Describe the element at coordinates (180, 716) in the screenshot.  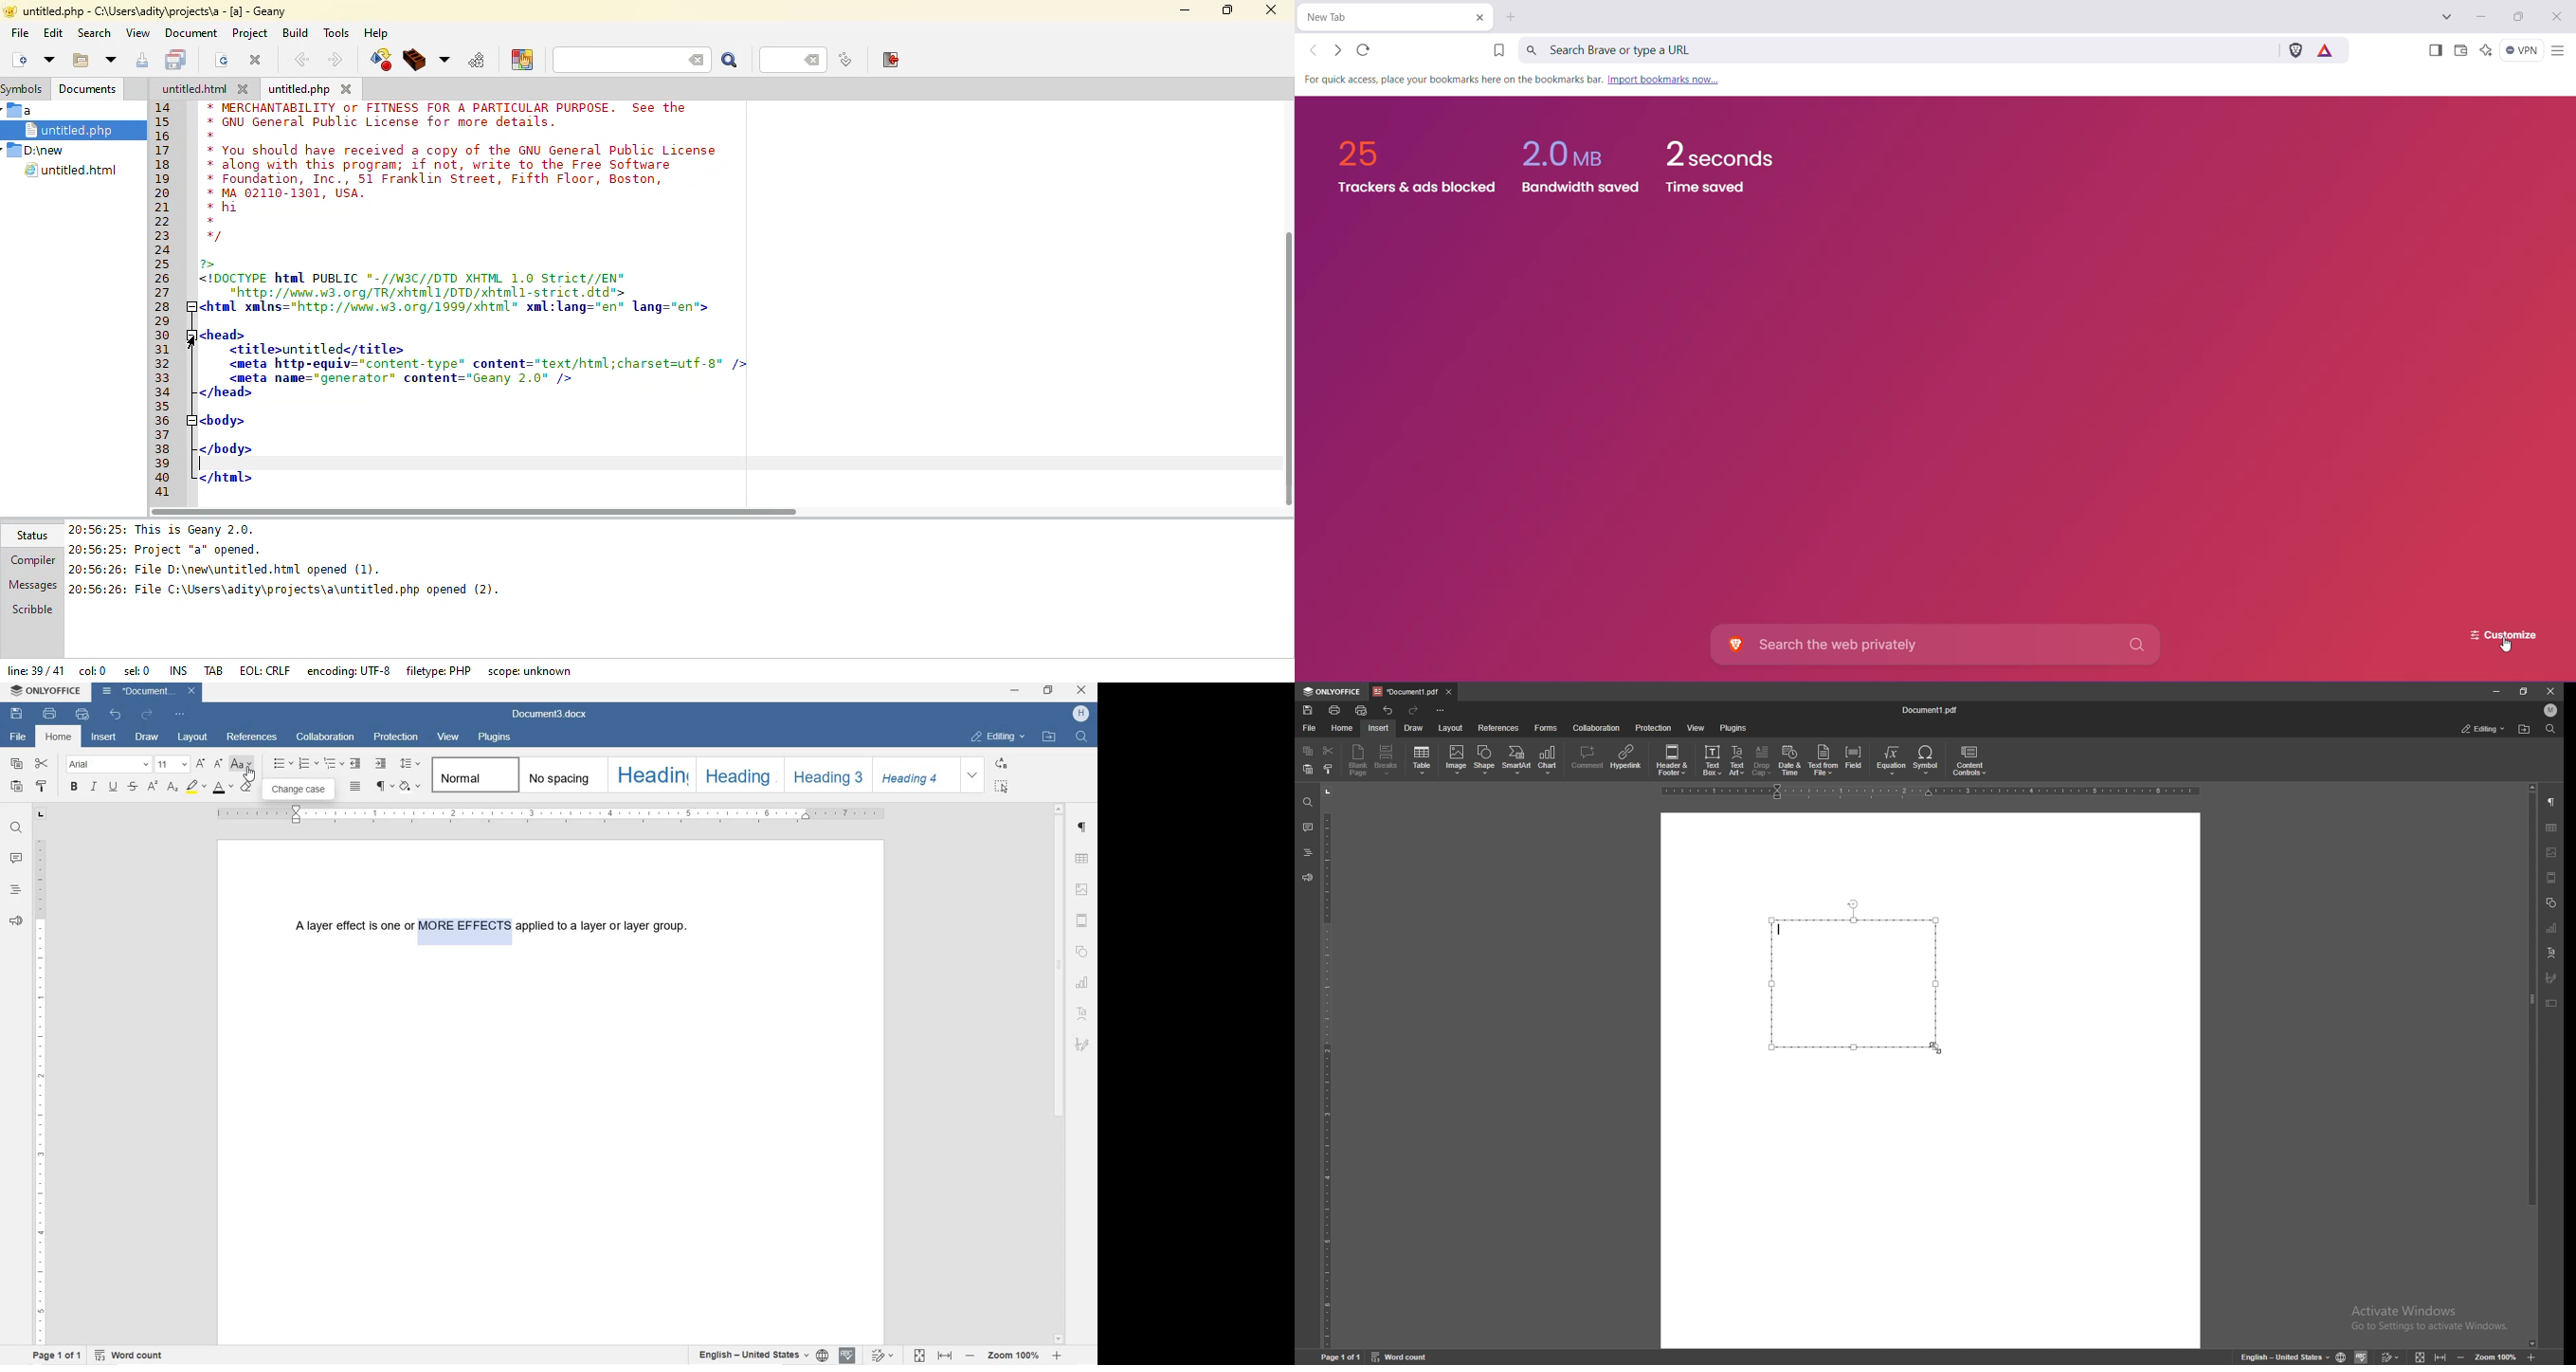
I see `CUSTOMIZE QUICK ACCESS TOOLBAR` at that location.